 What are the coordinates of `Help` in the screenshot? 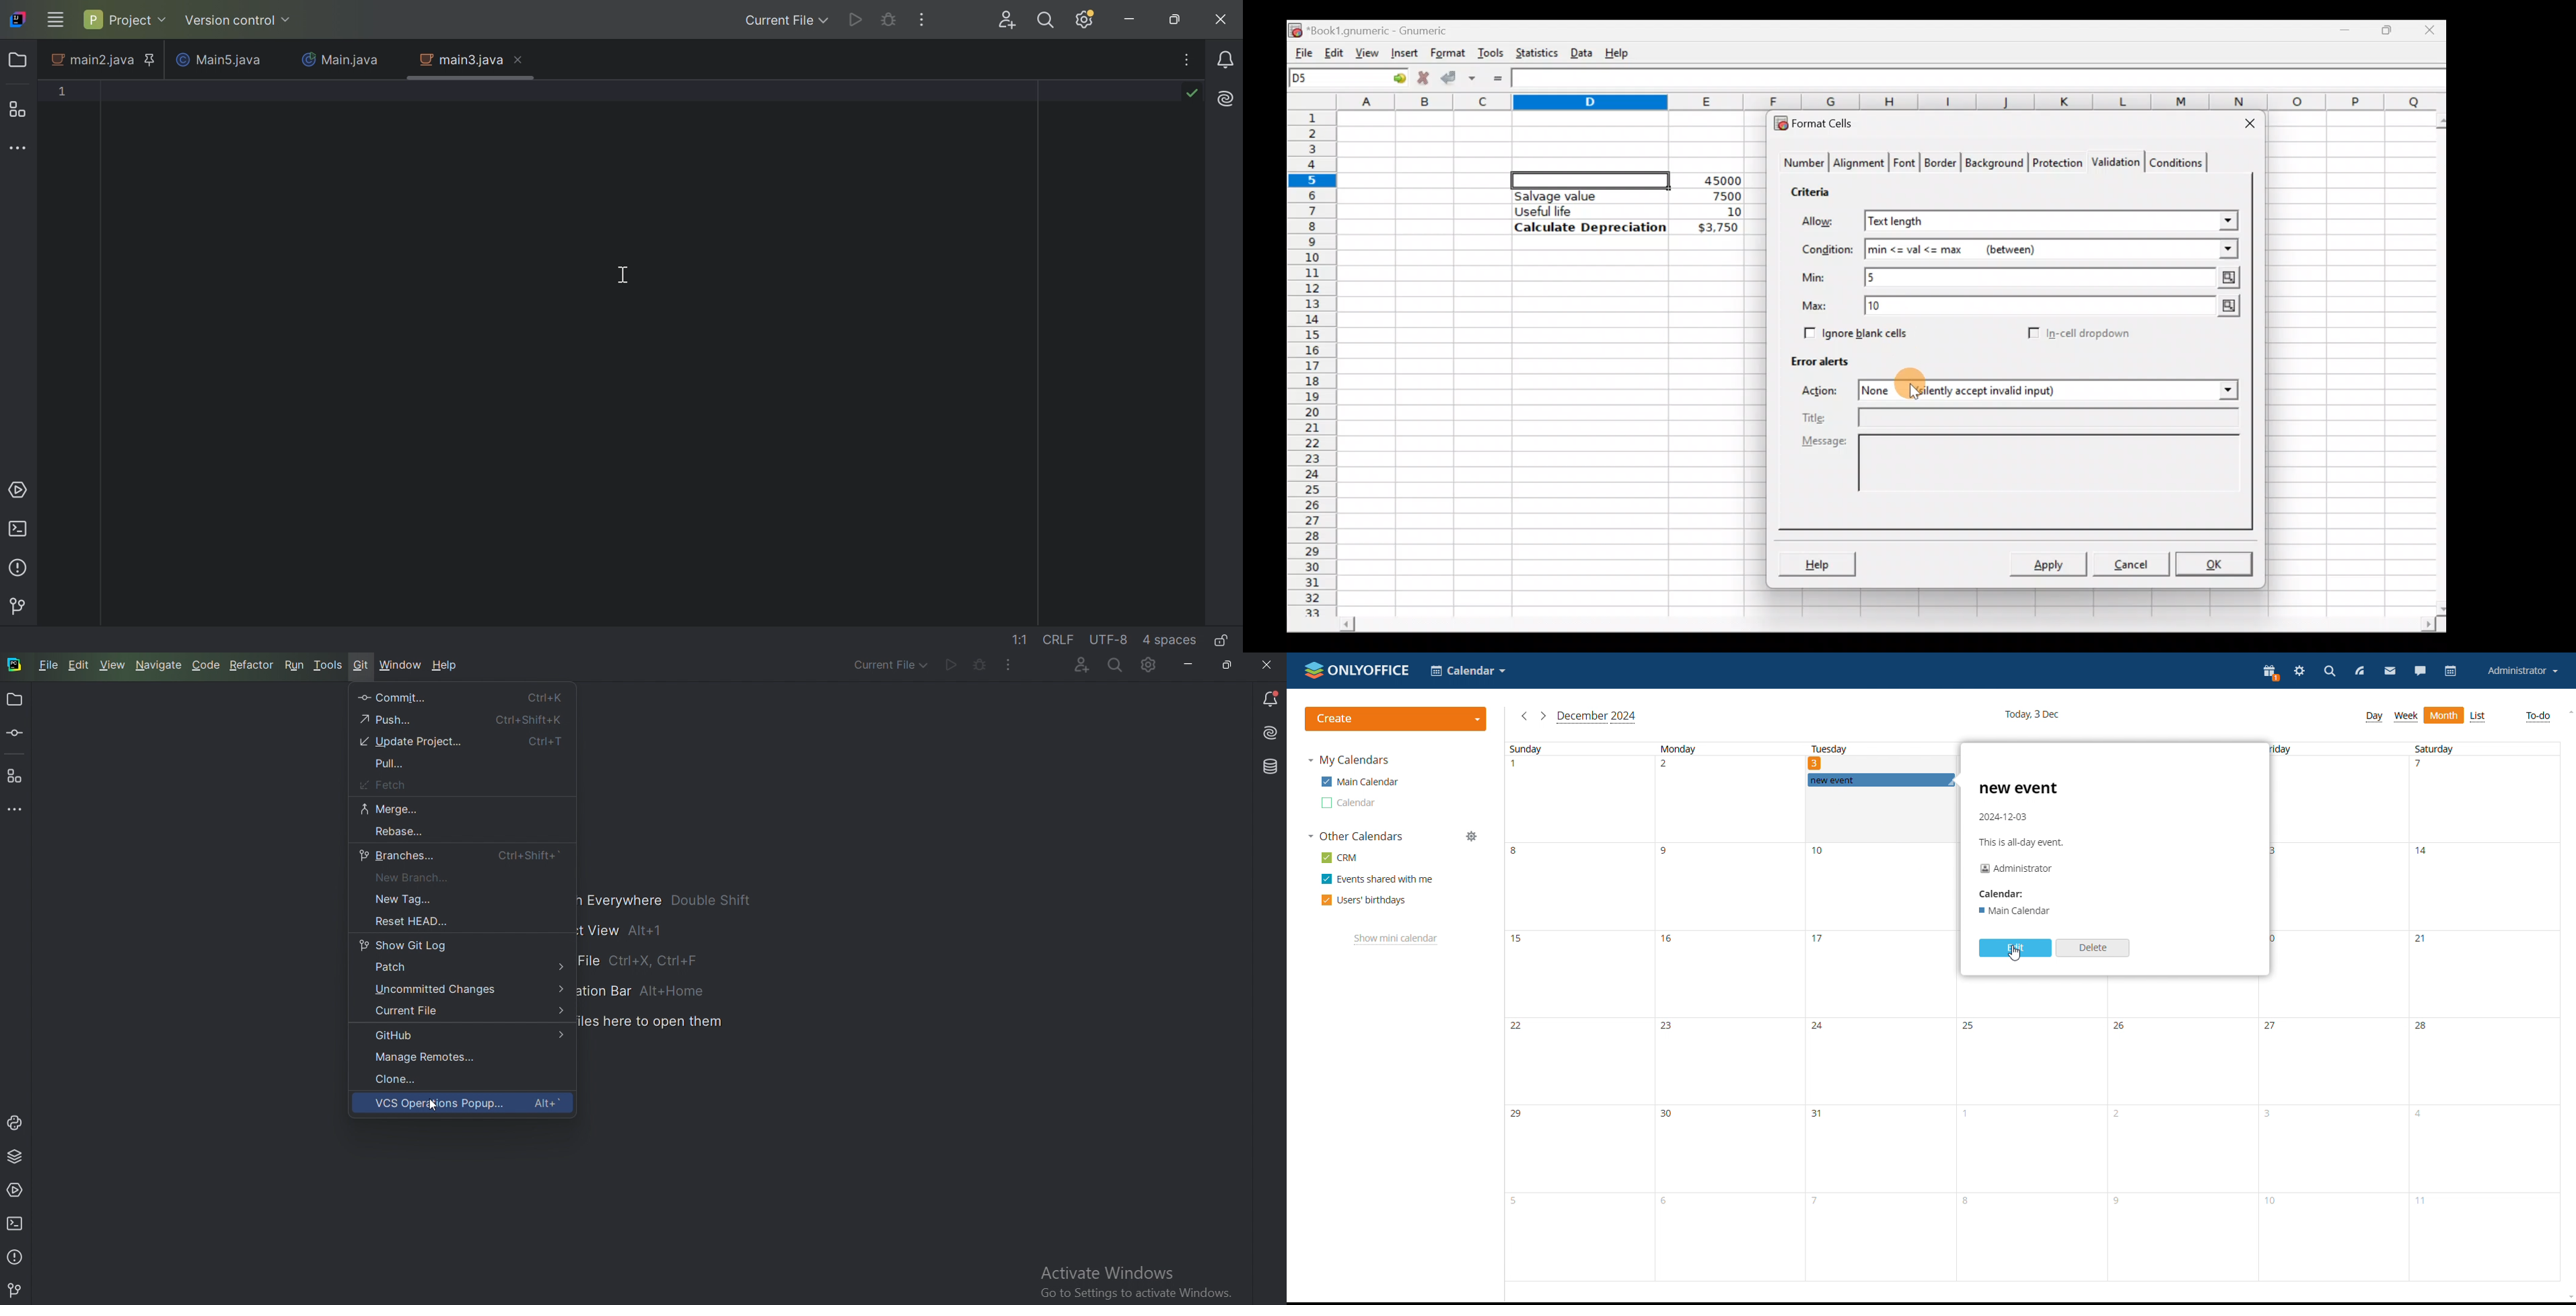 It's located at (1817, 566).